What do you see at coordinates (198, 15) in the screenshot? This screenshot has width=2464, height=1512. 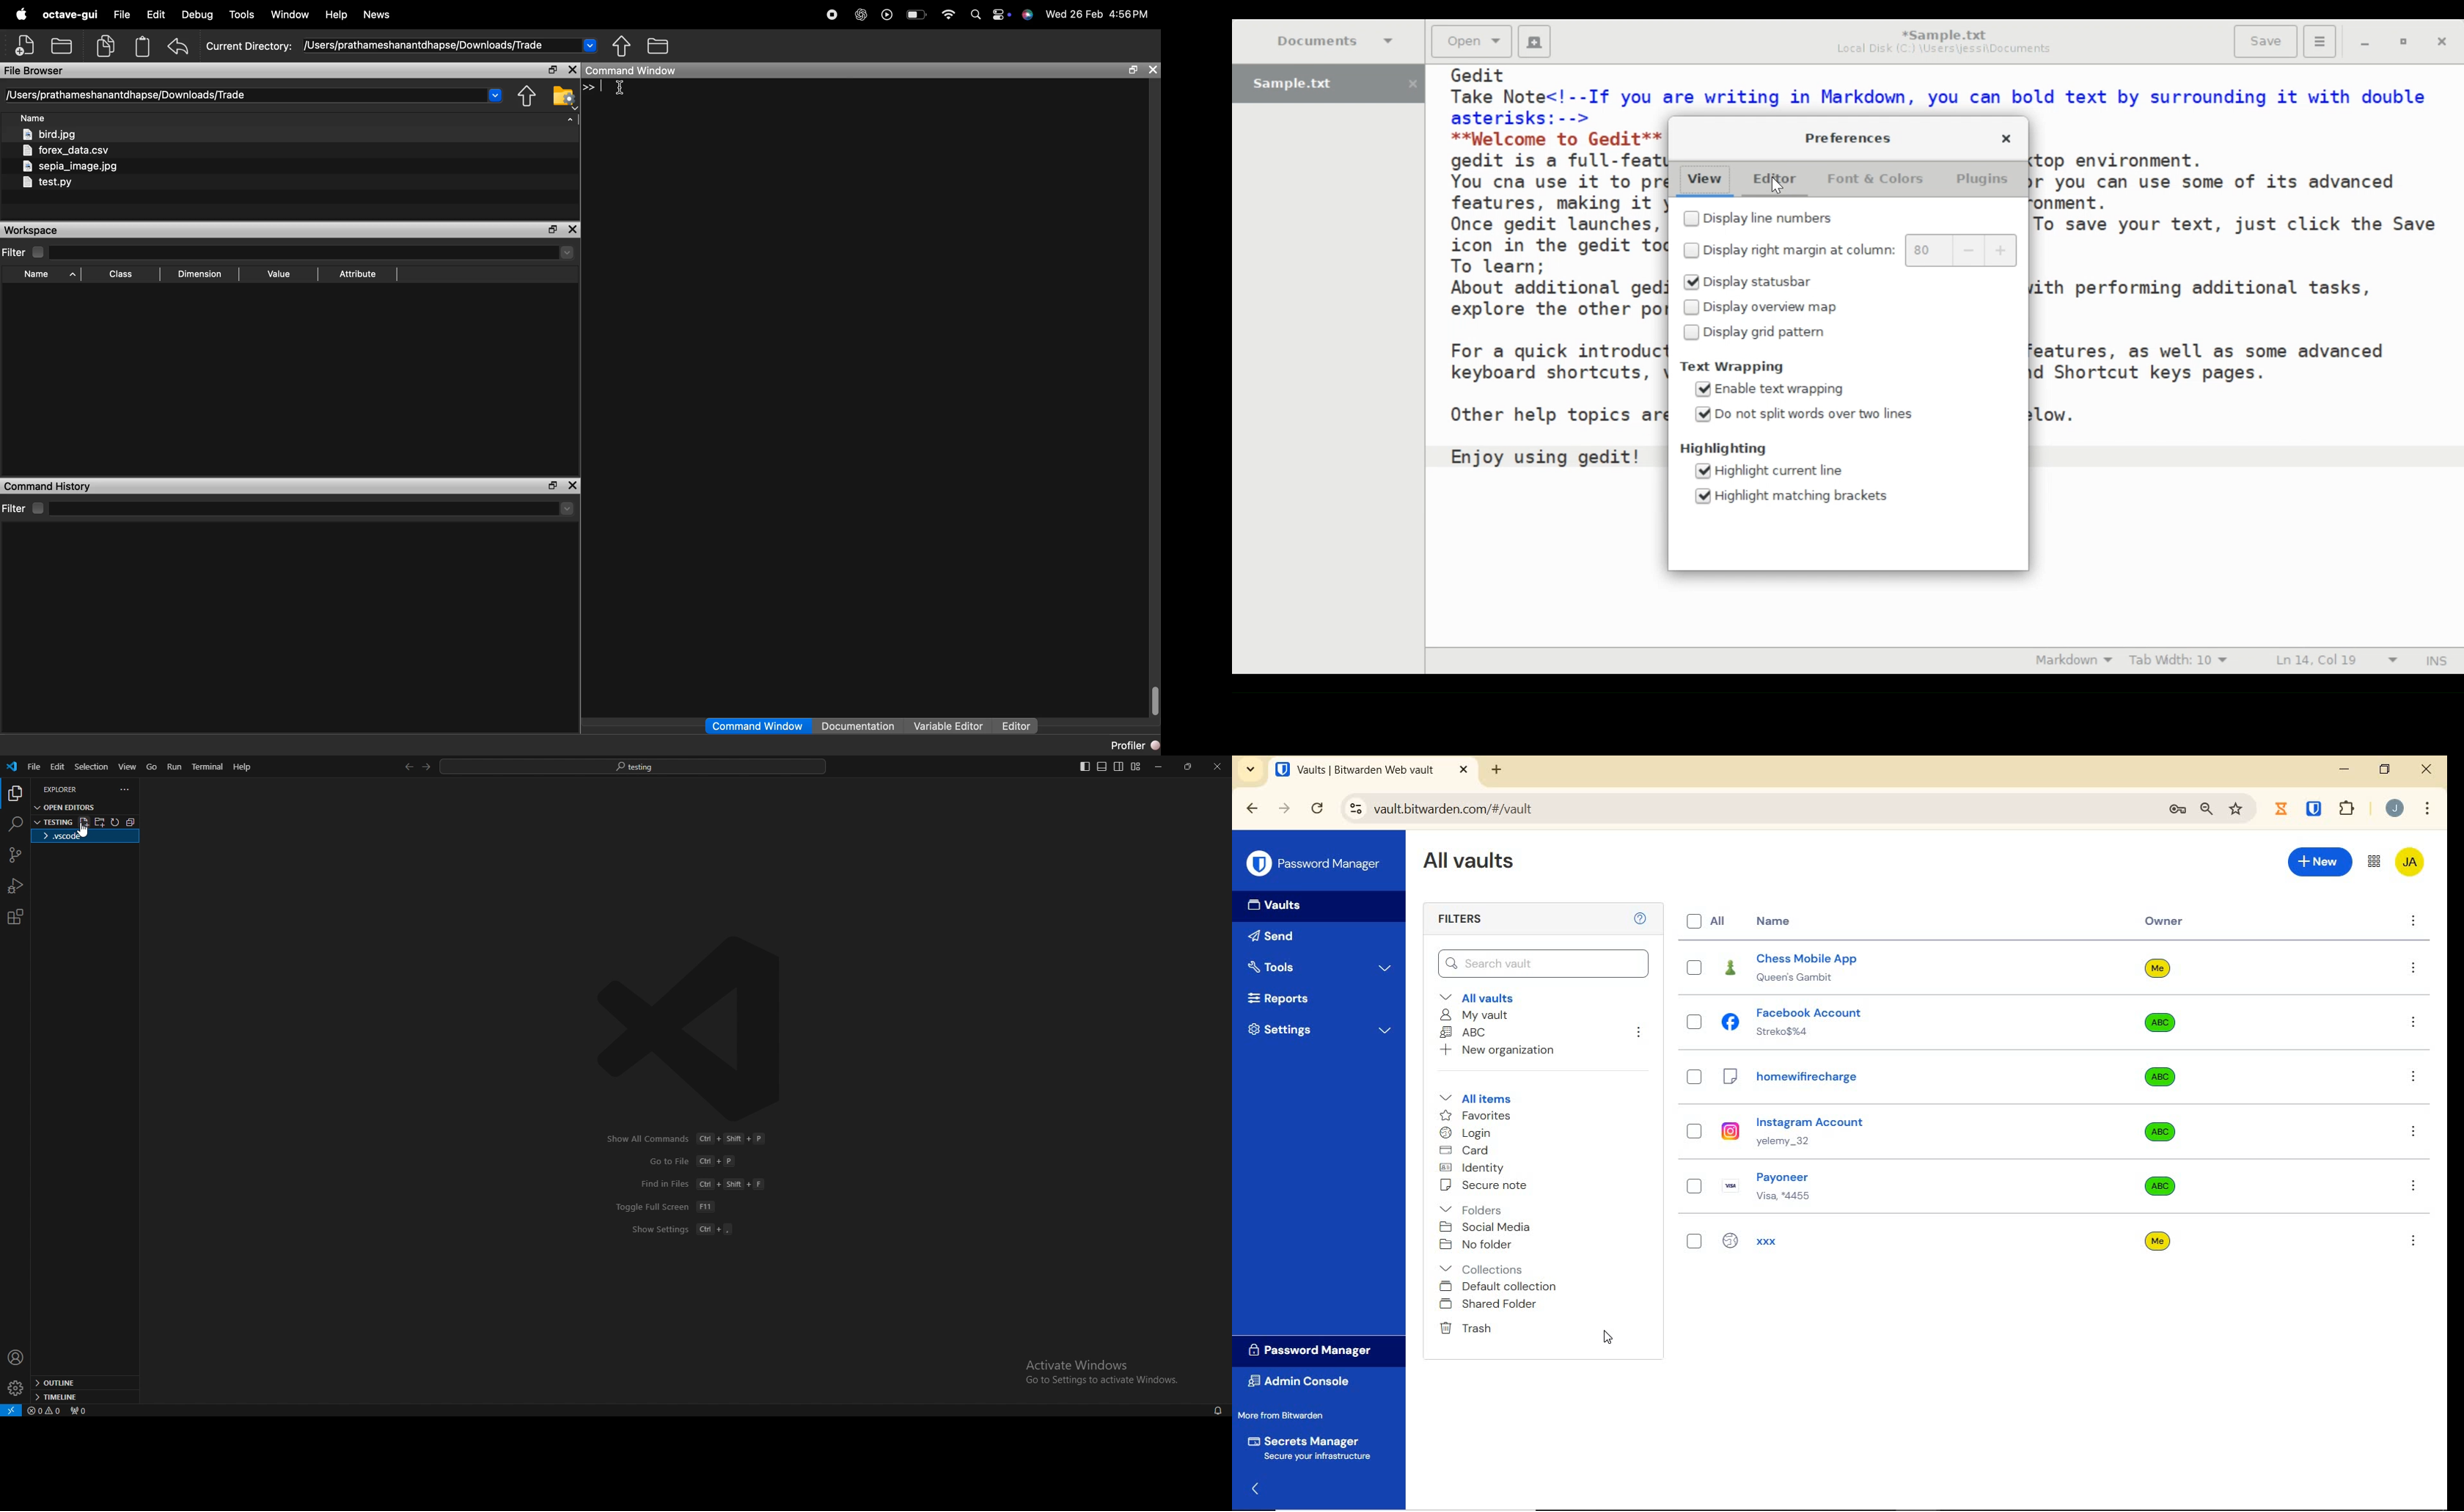 I see `Debug` at bounding box center [198, 15].